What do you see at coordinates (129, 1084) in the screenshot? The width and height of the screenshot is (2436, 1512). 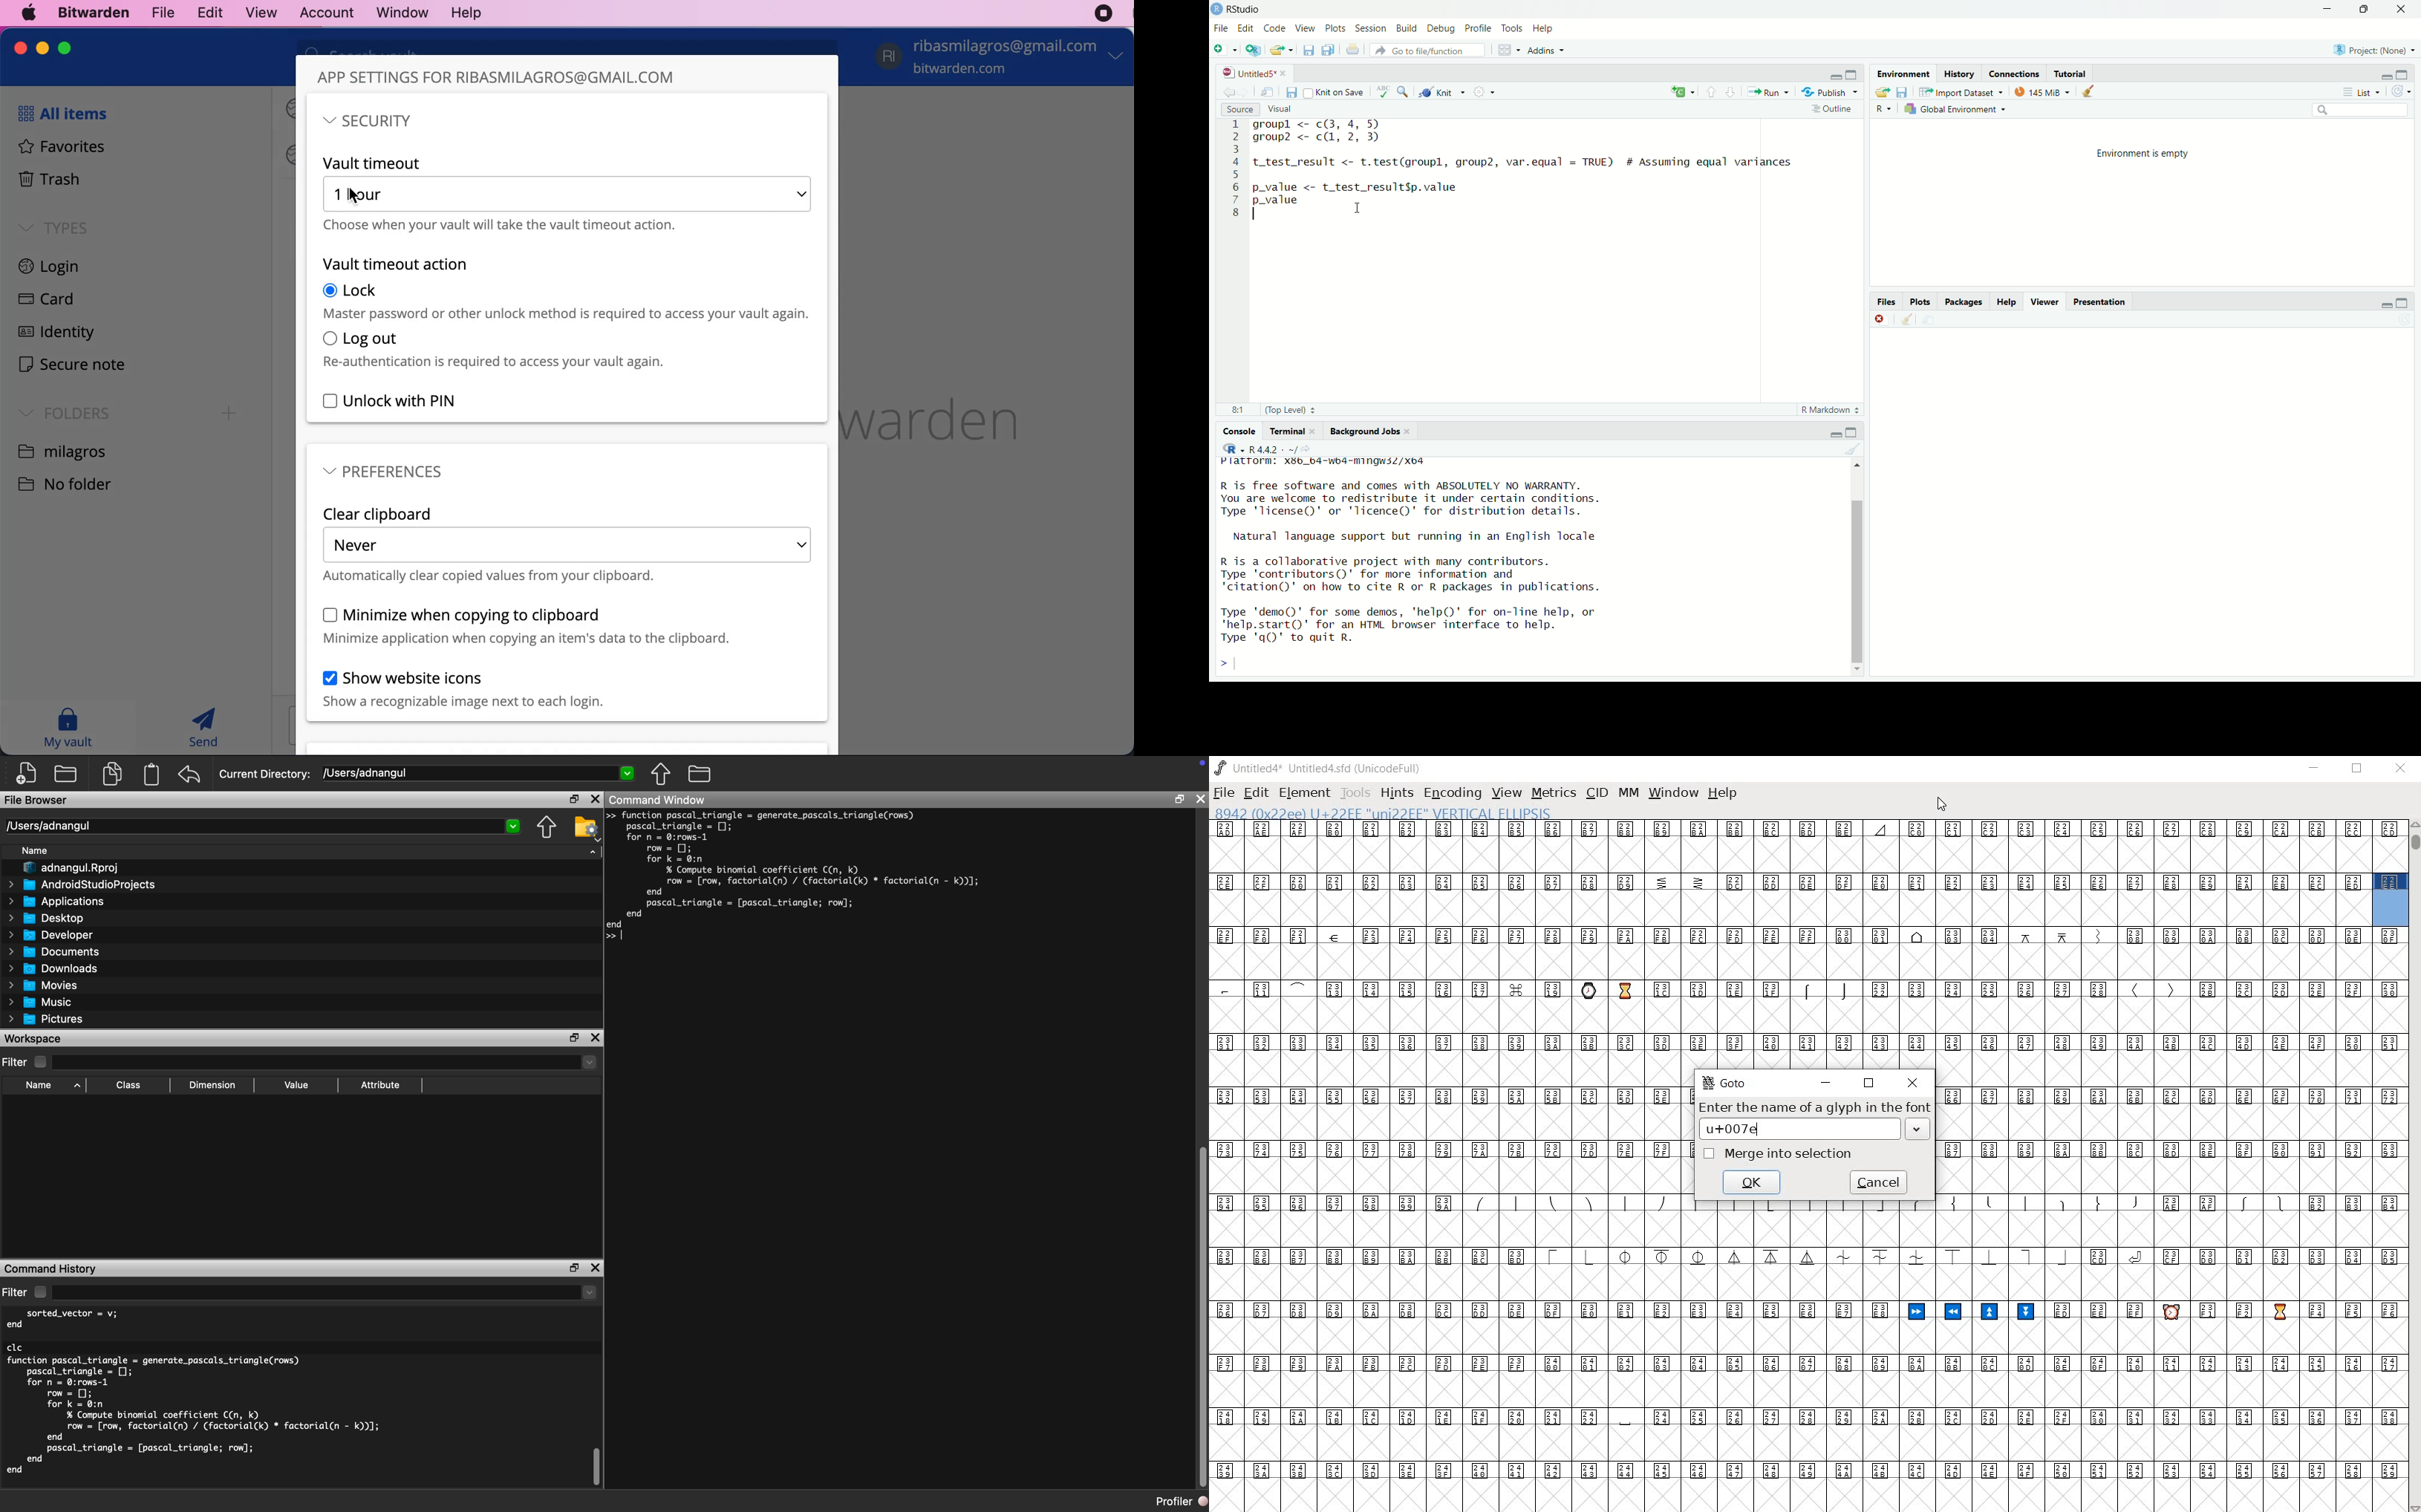 I see `Class` at bounding box center [129, 1084].